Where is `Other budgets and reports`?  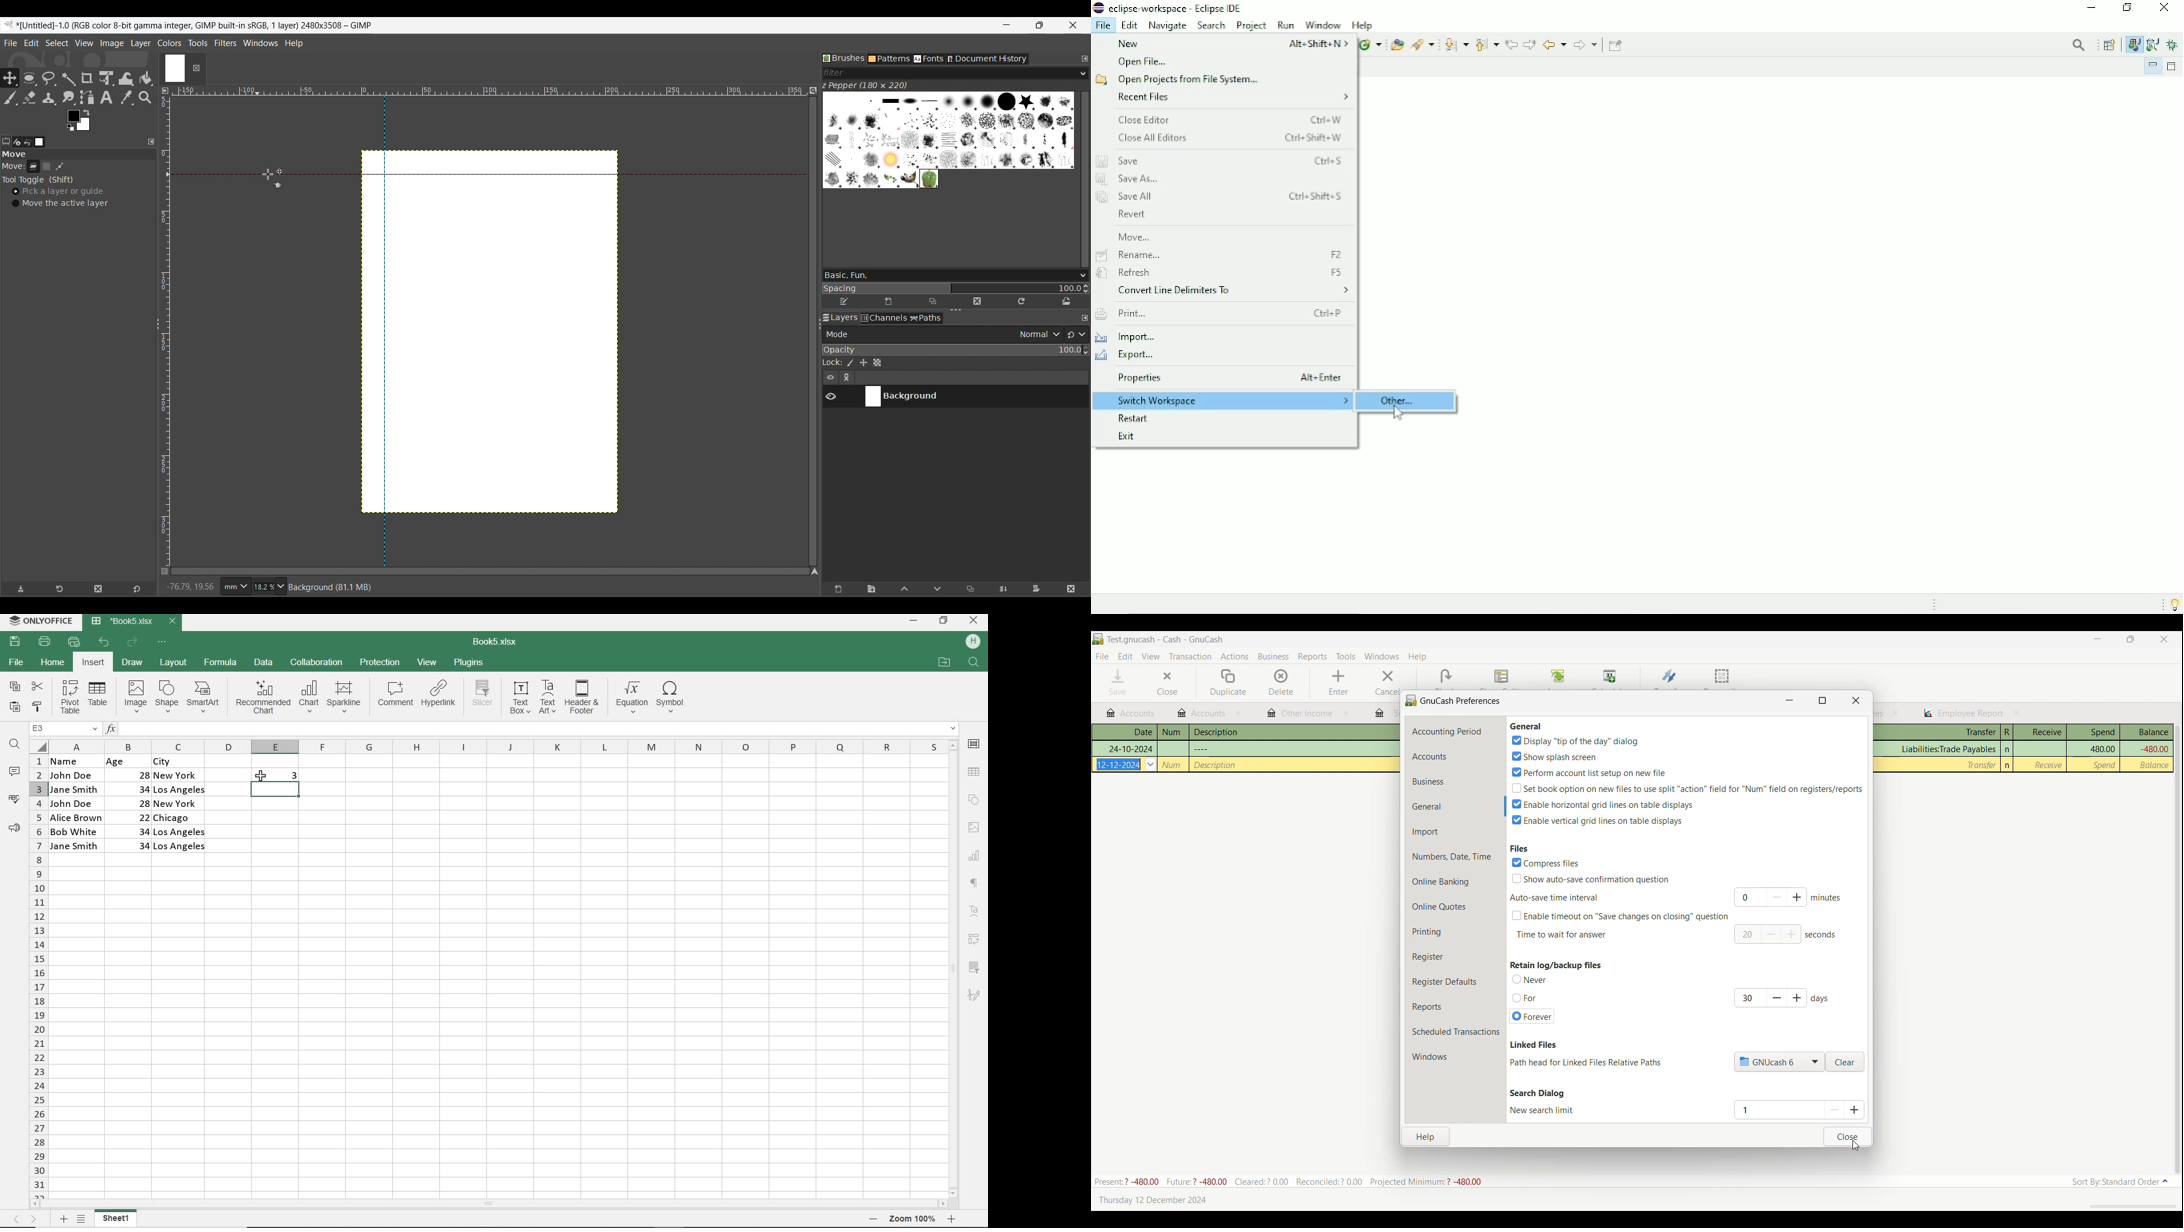 Other budgets and reports is located at coordinates (1202, 713).